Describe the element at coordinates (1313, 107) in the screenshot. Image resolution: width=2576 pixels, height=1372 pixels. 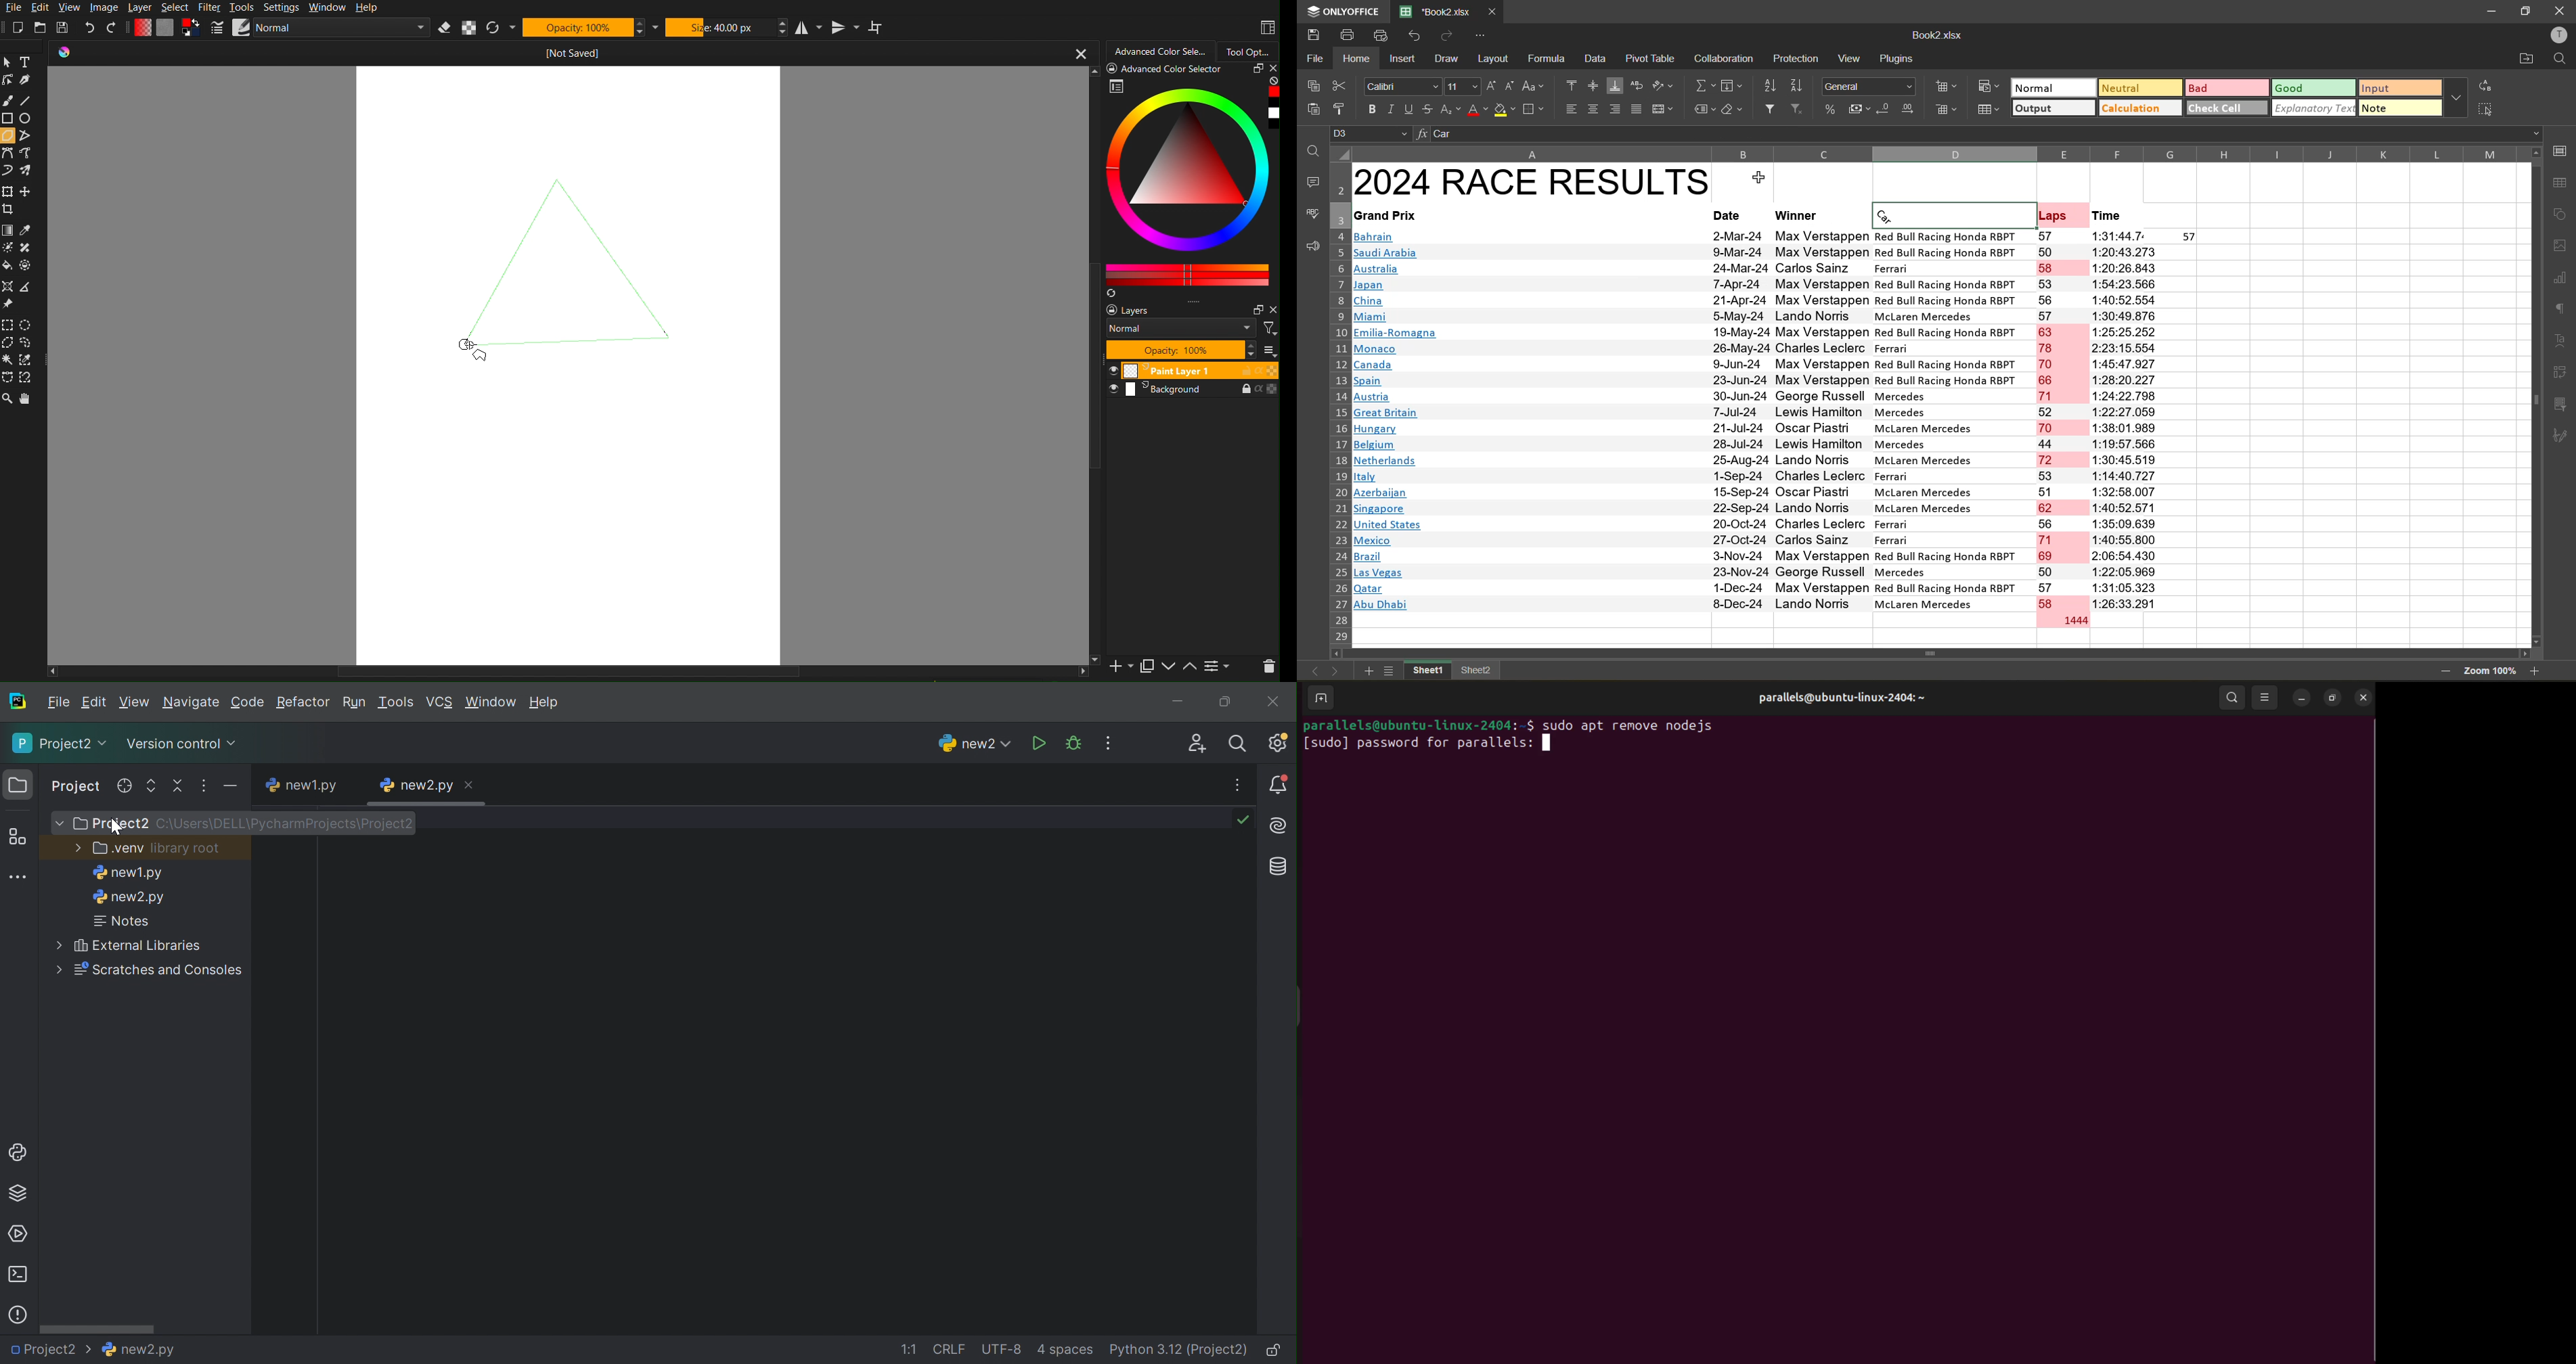
I see `paste` at that location.